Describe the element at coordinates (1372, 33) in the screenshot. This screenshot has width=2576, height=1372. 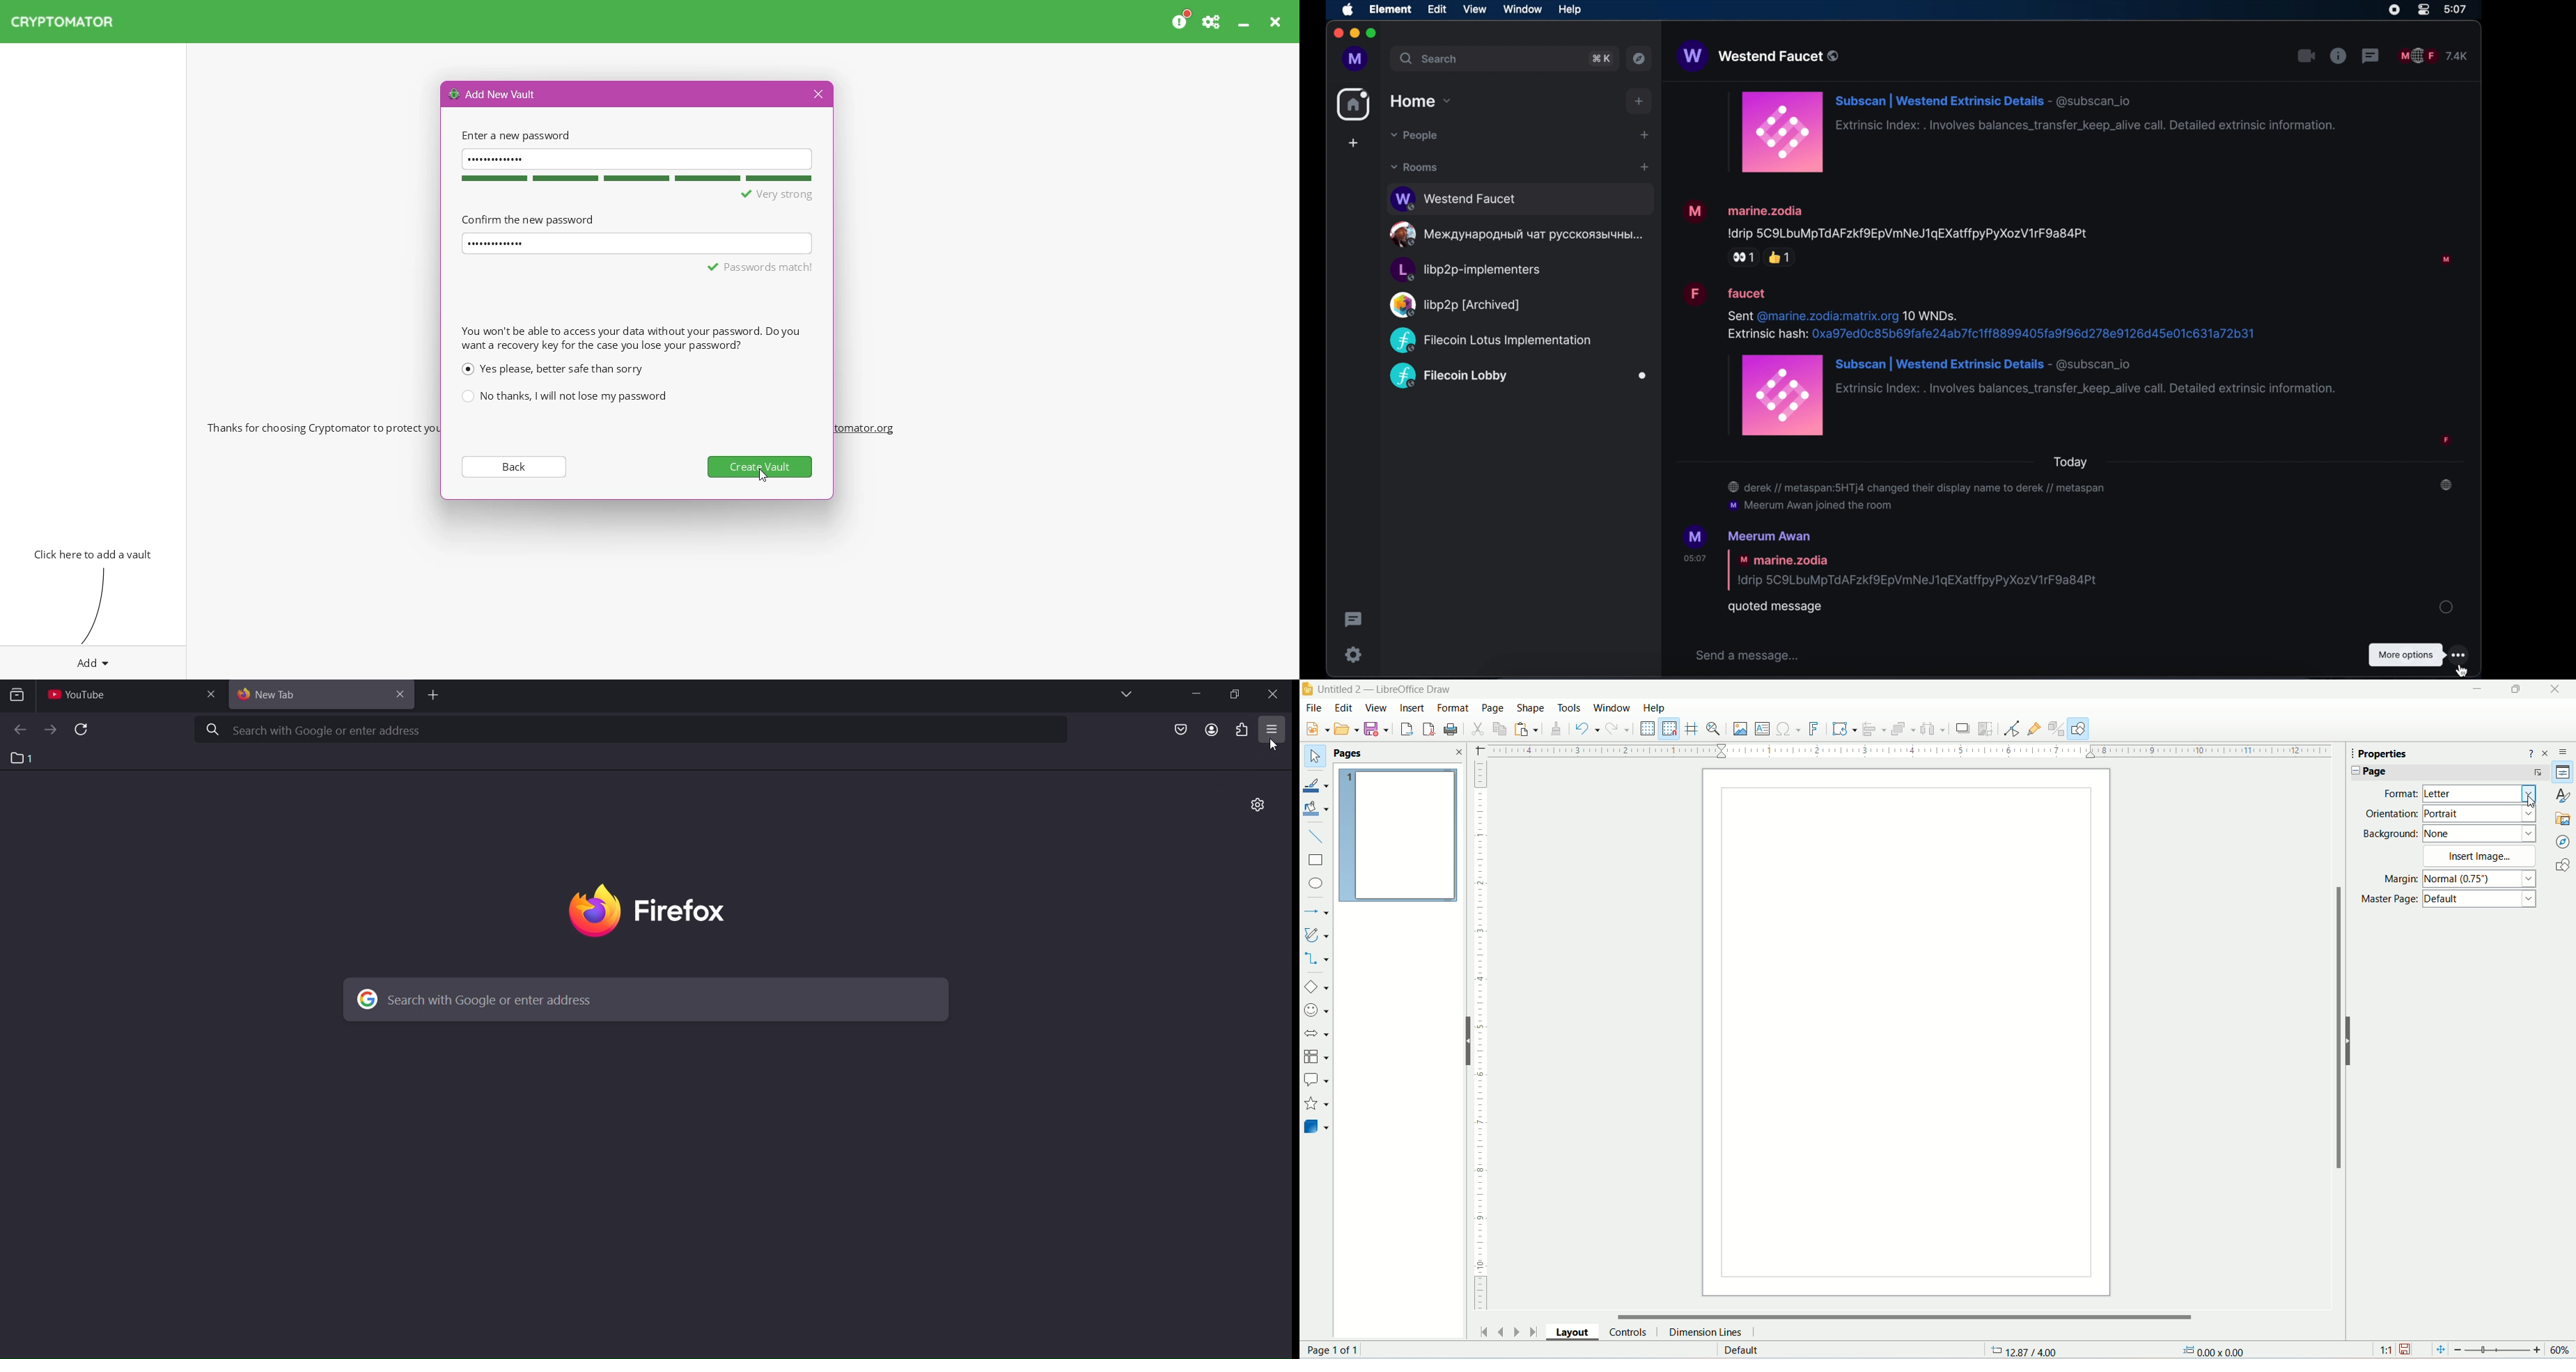
I see `maximize` at that location.